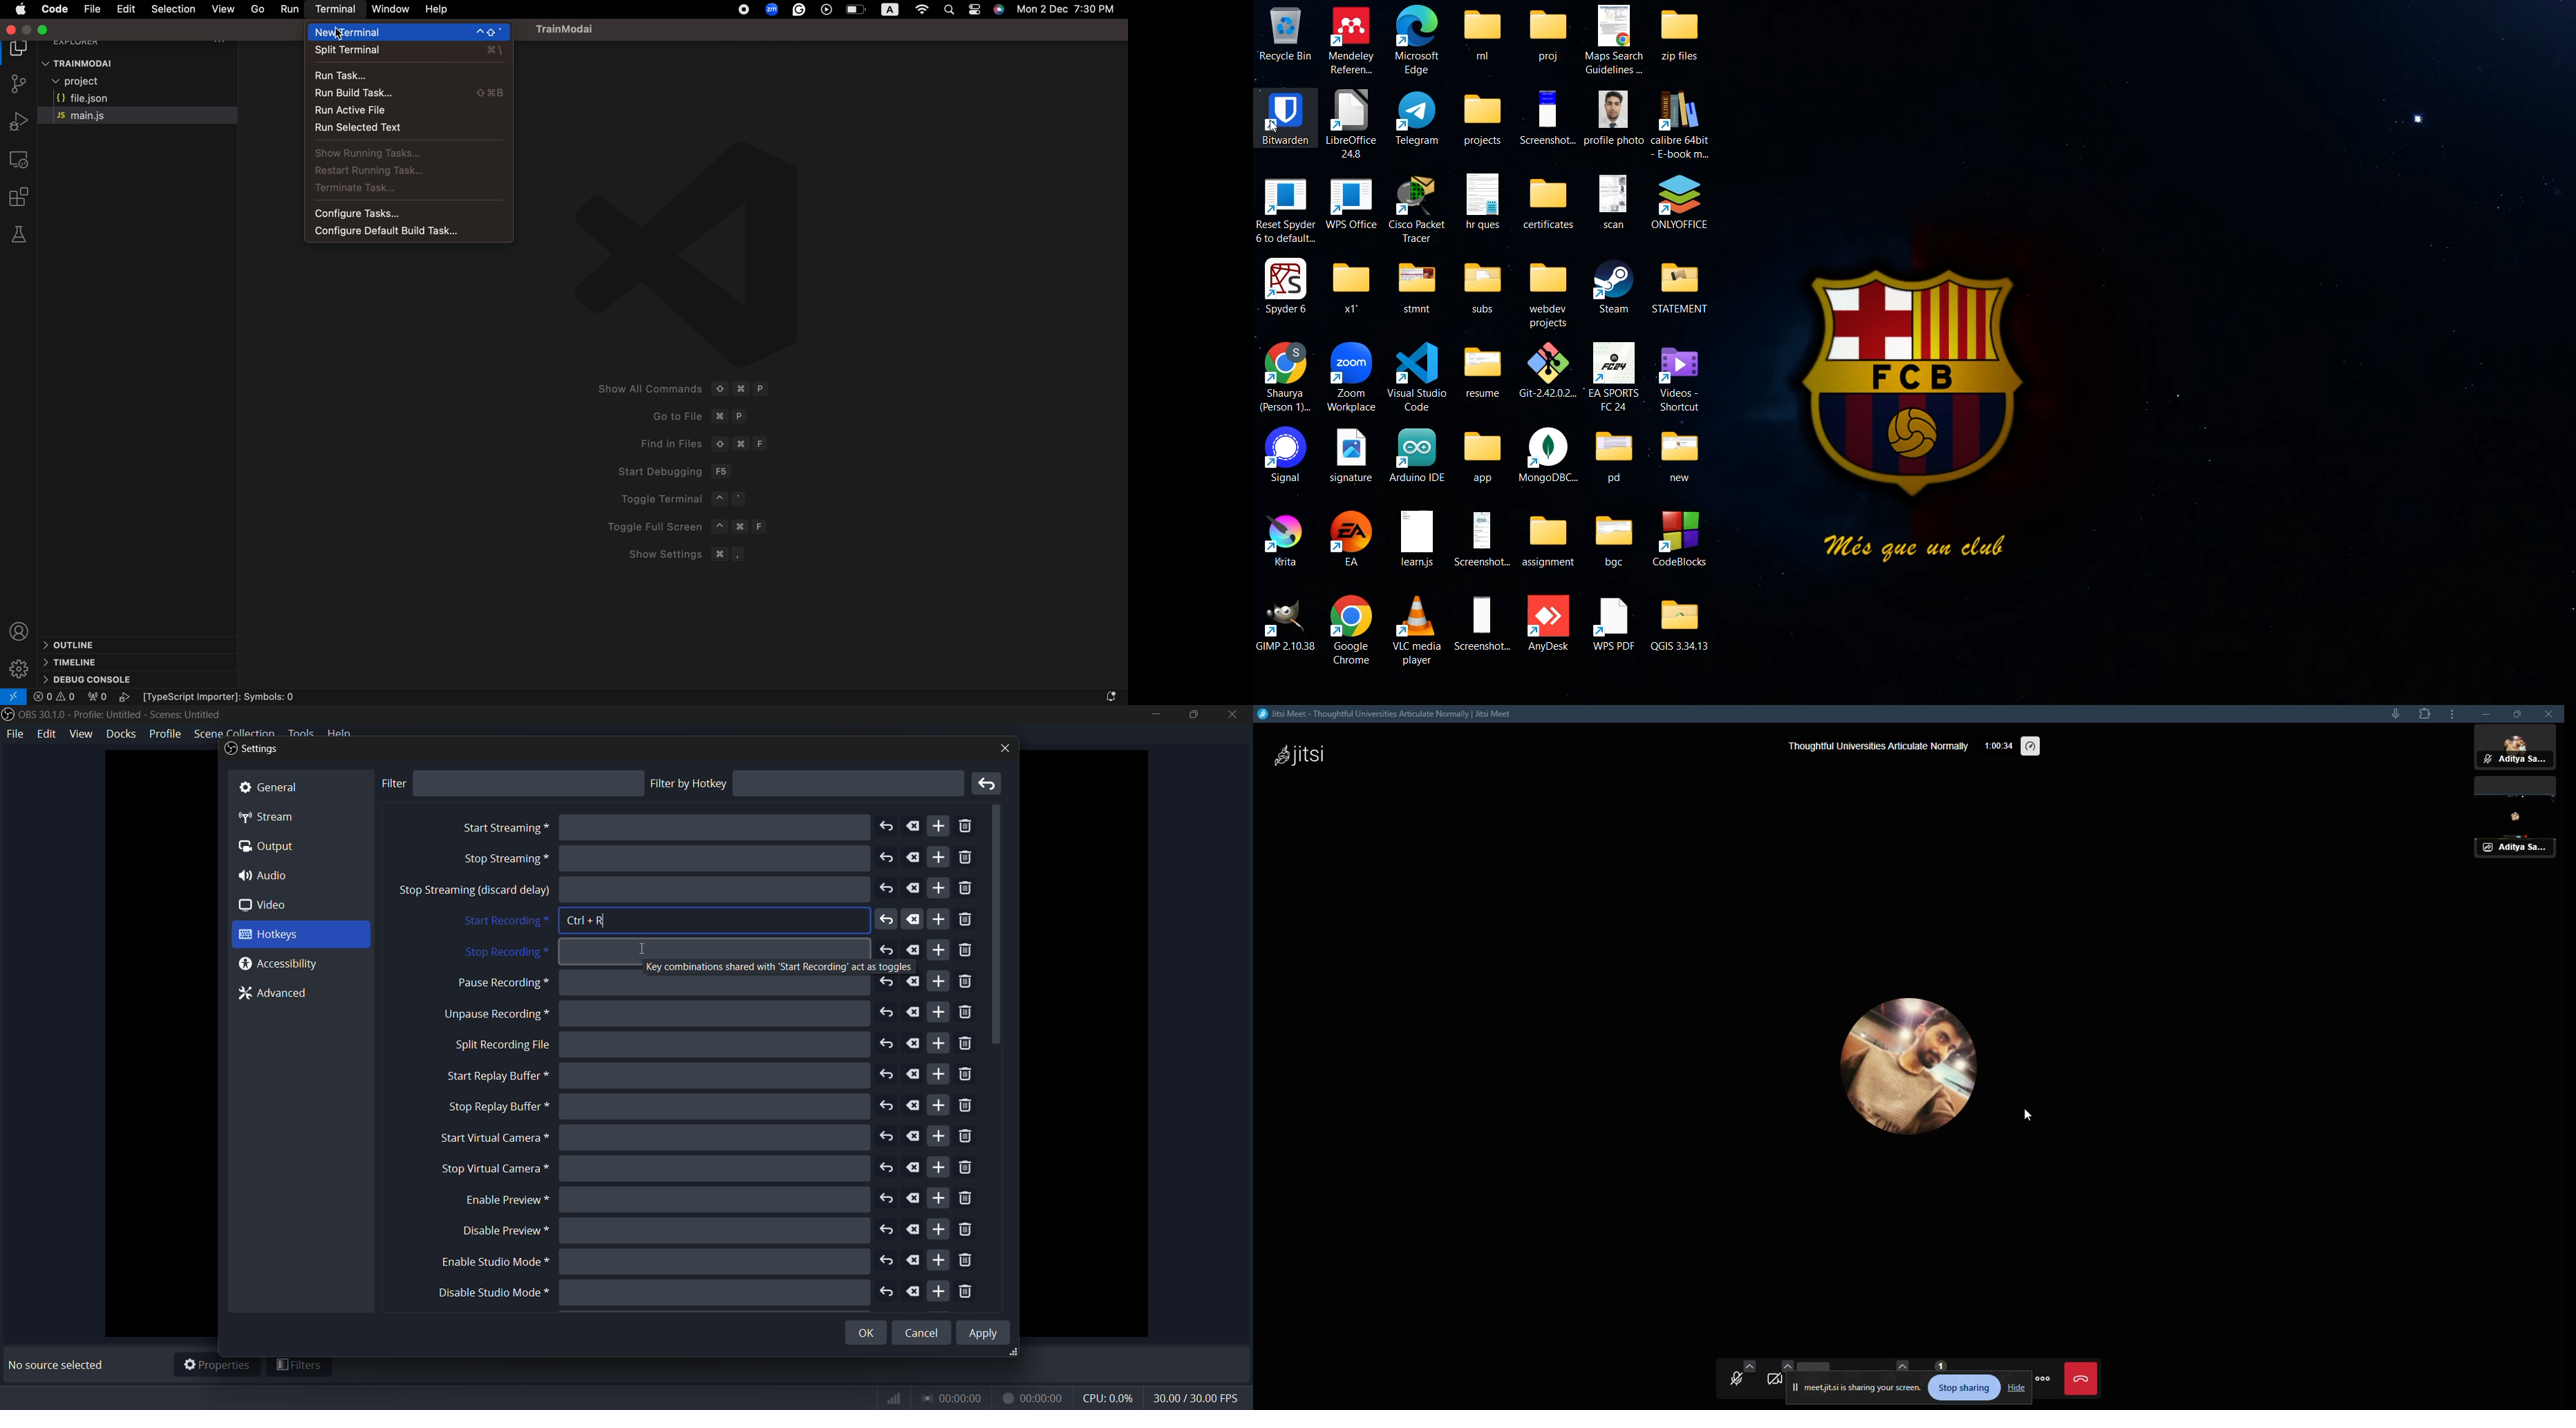 This screenshot has height=1428, width=2576. What do you see at coordinates (967, 1168) in the screenshot?
I see `remove` at bounding box center [967, 1168].